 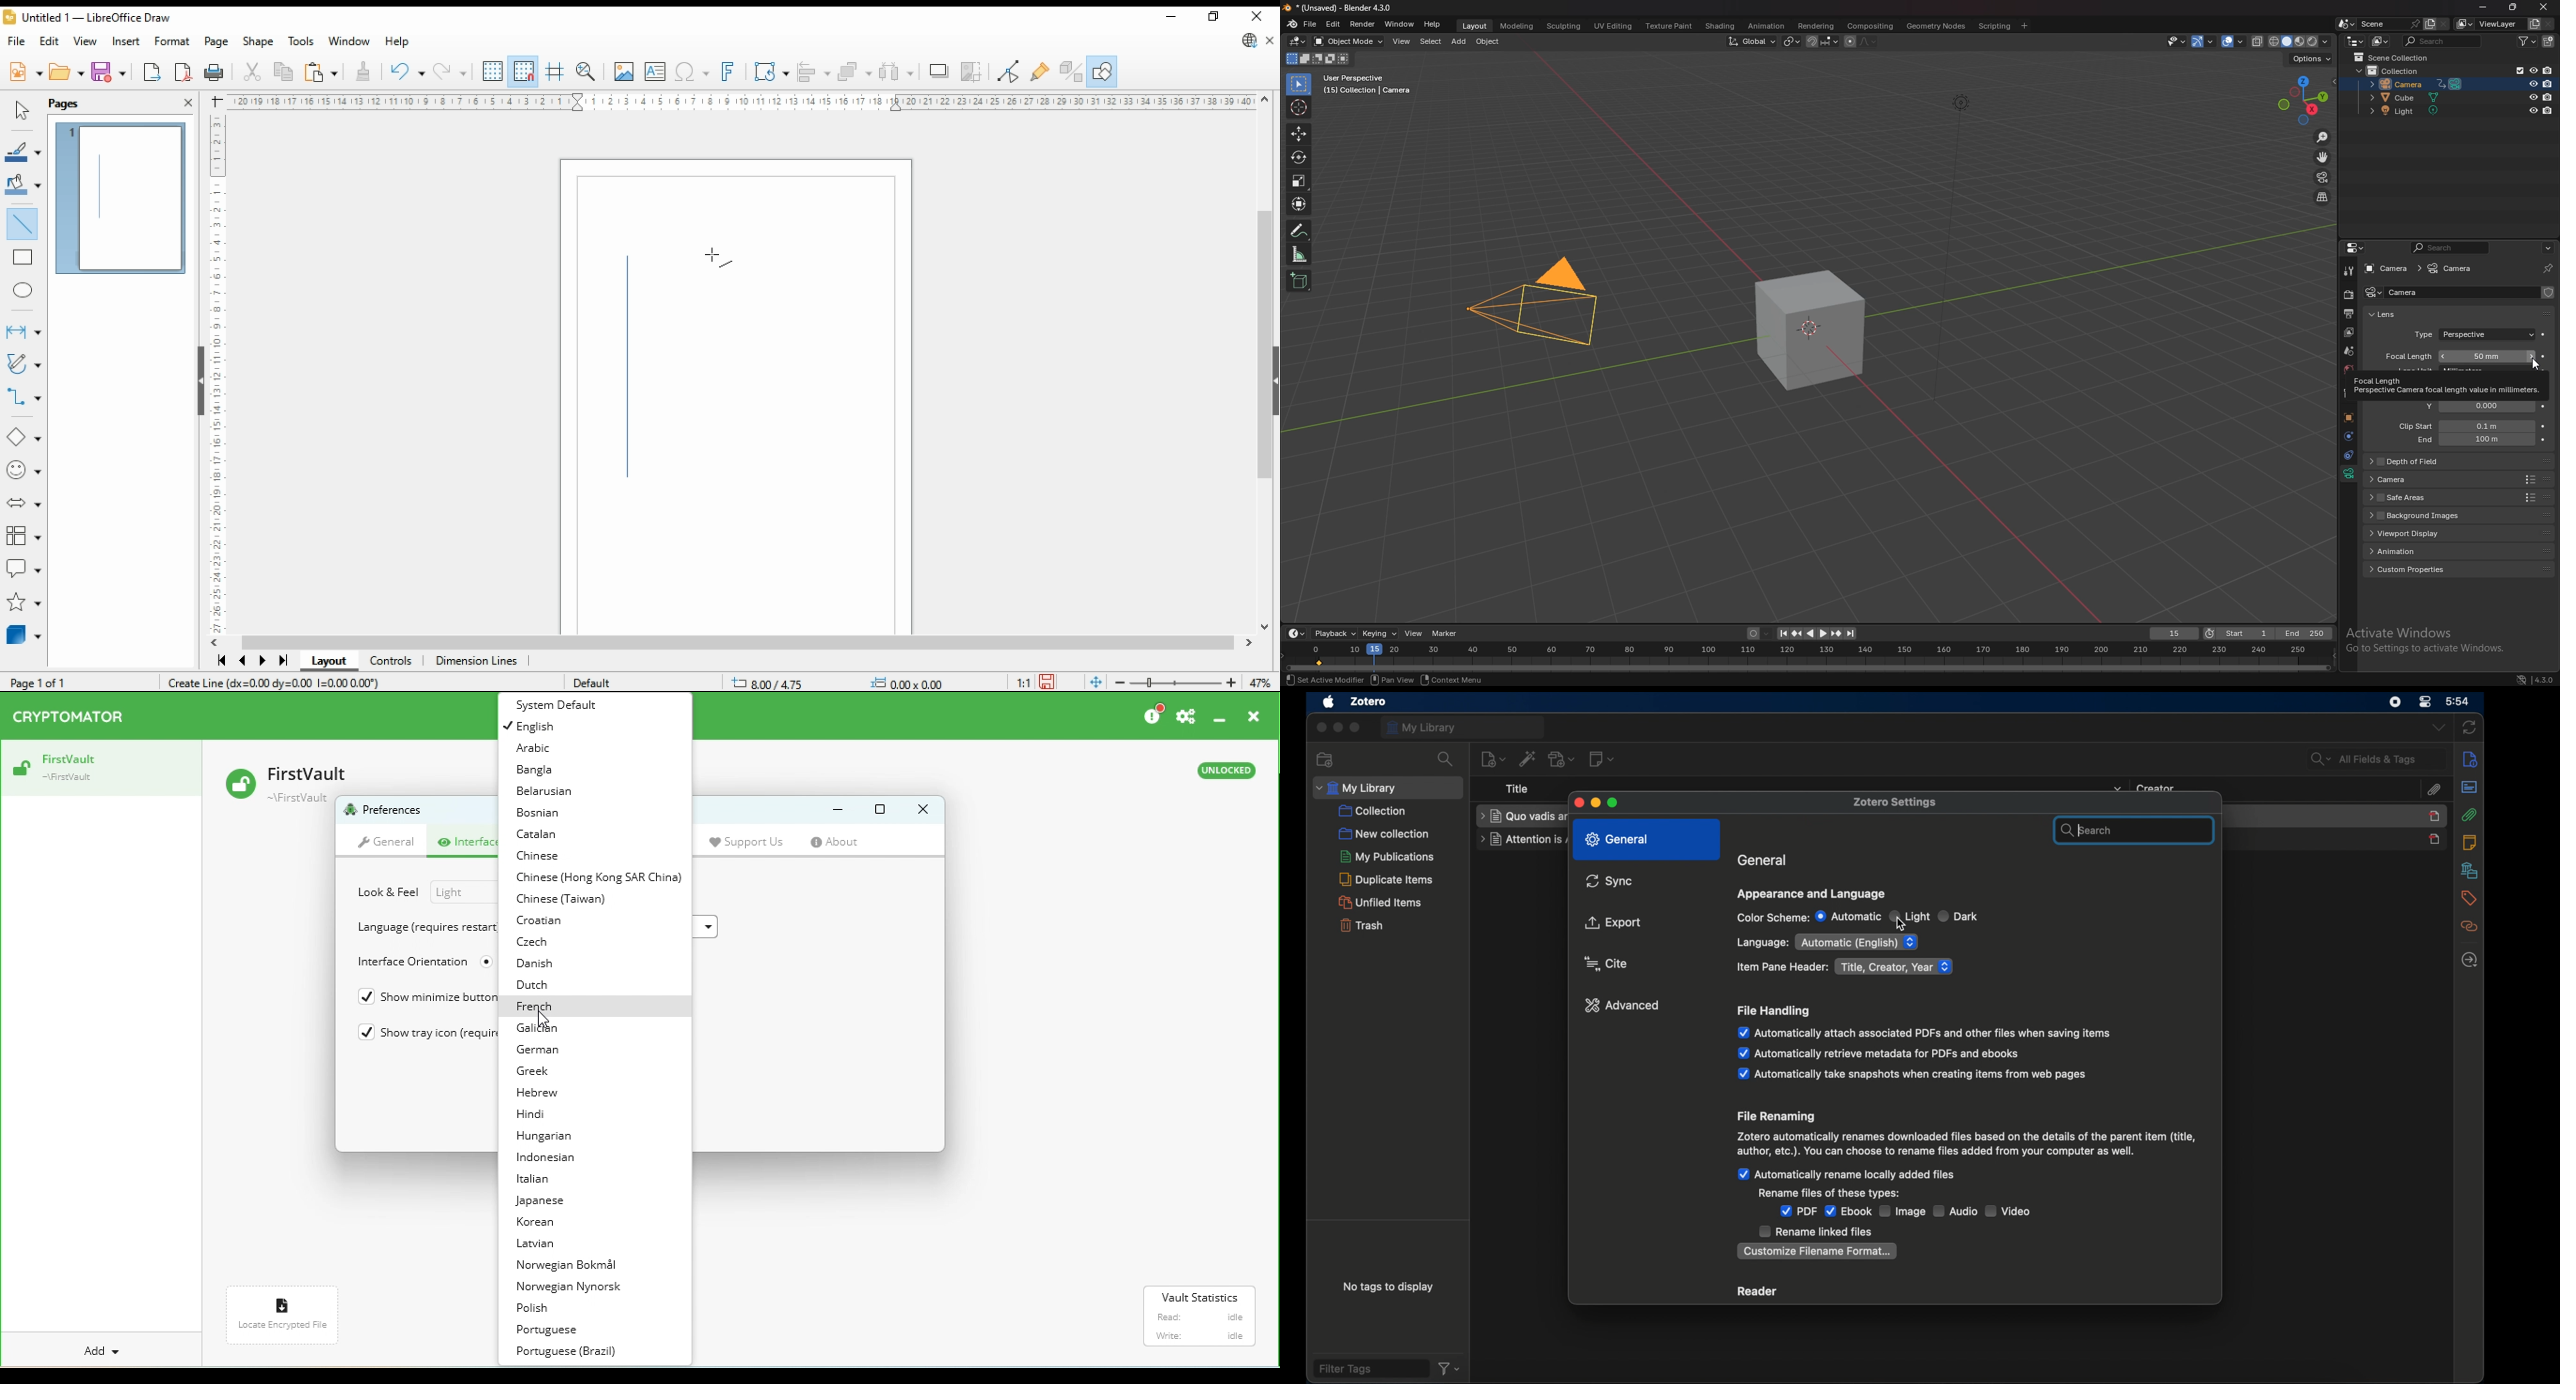 What do you see at coordinates (1800, 1211) in the screenshot?
I see `pdf` at bounding box center [1800, 1211].